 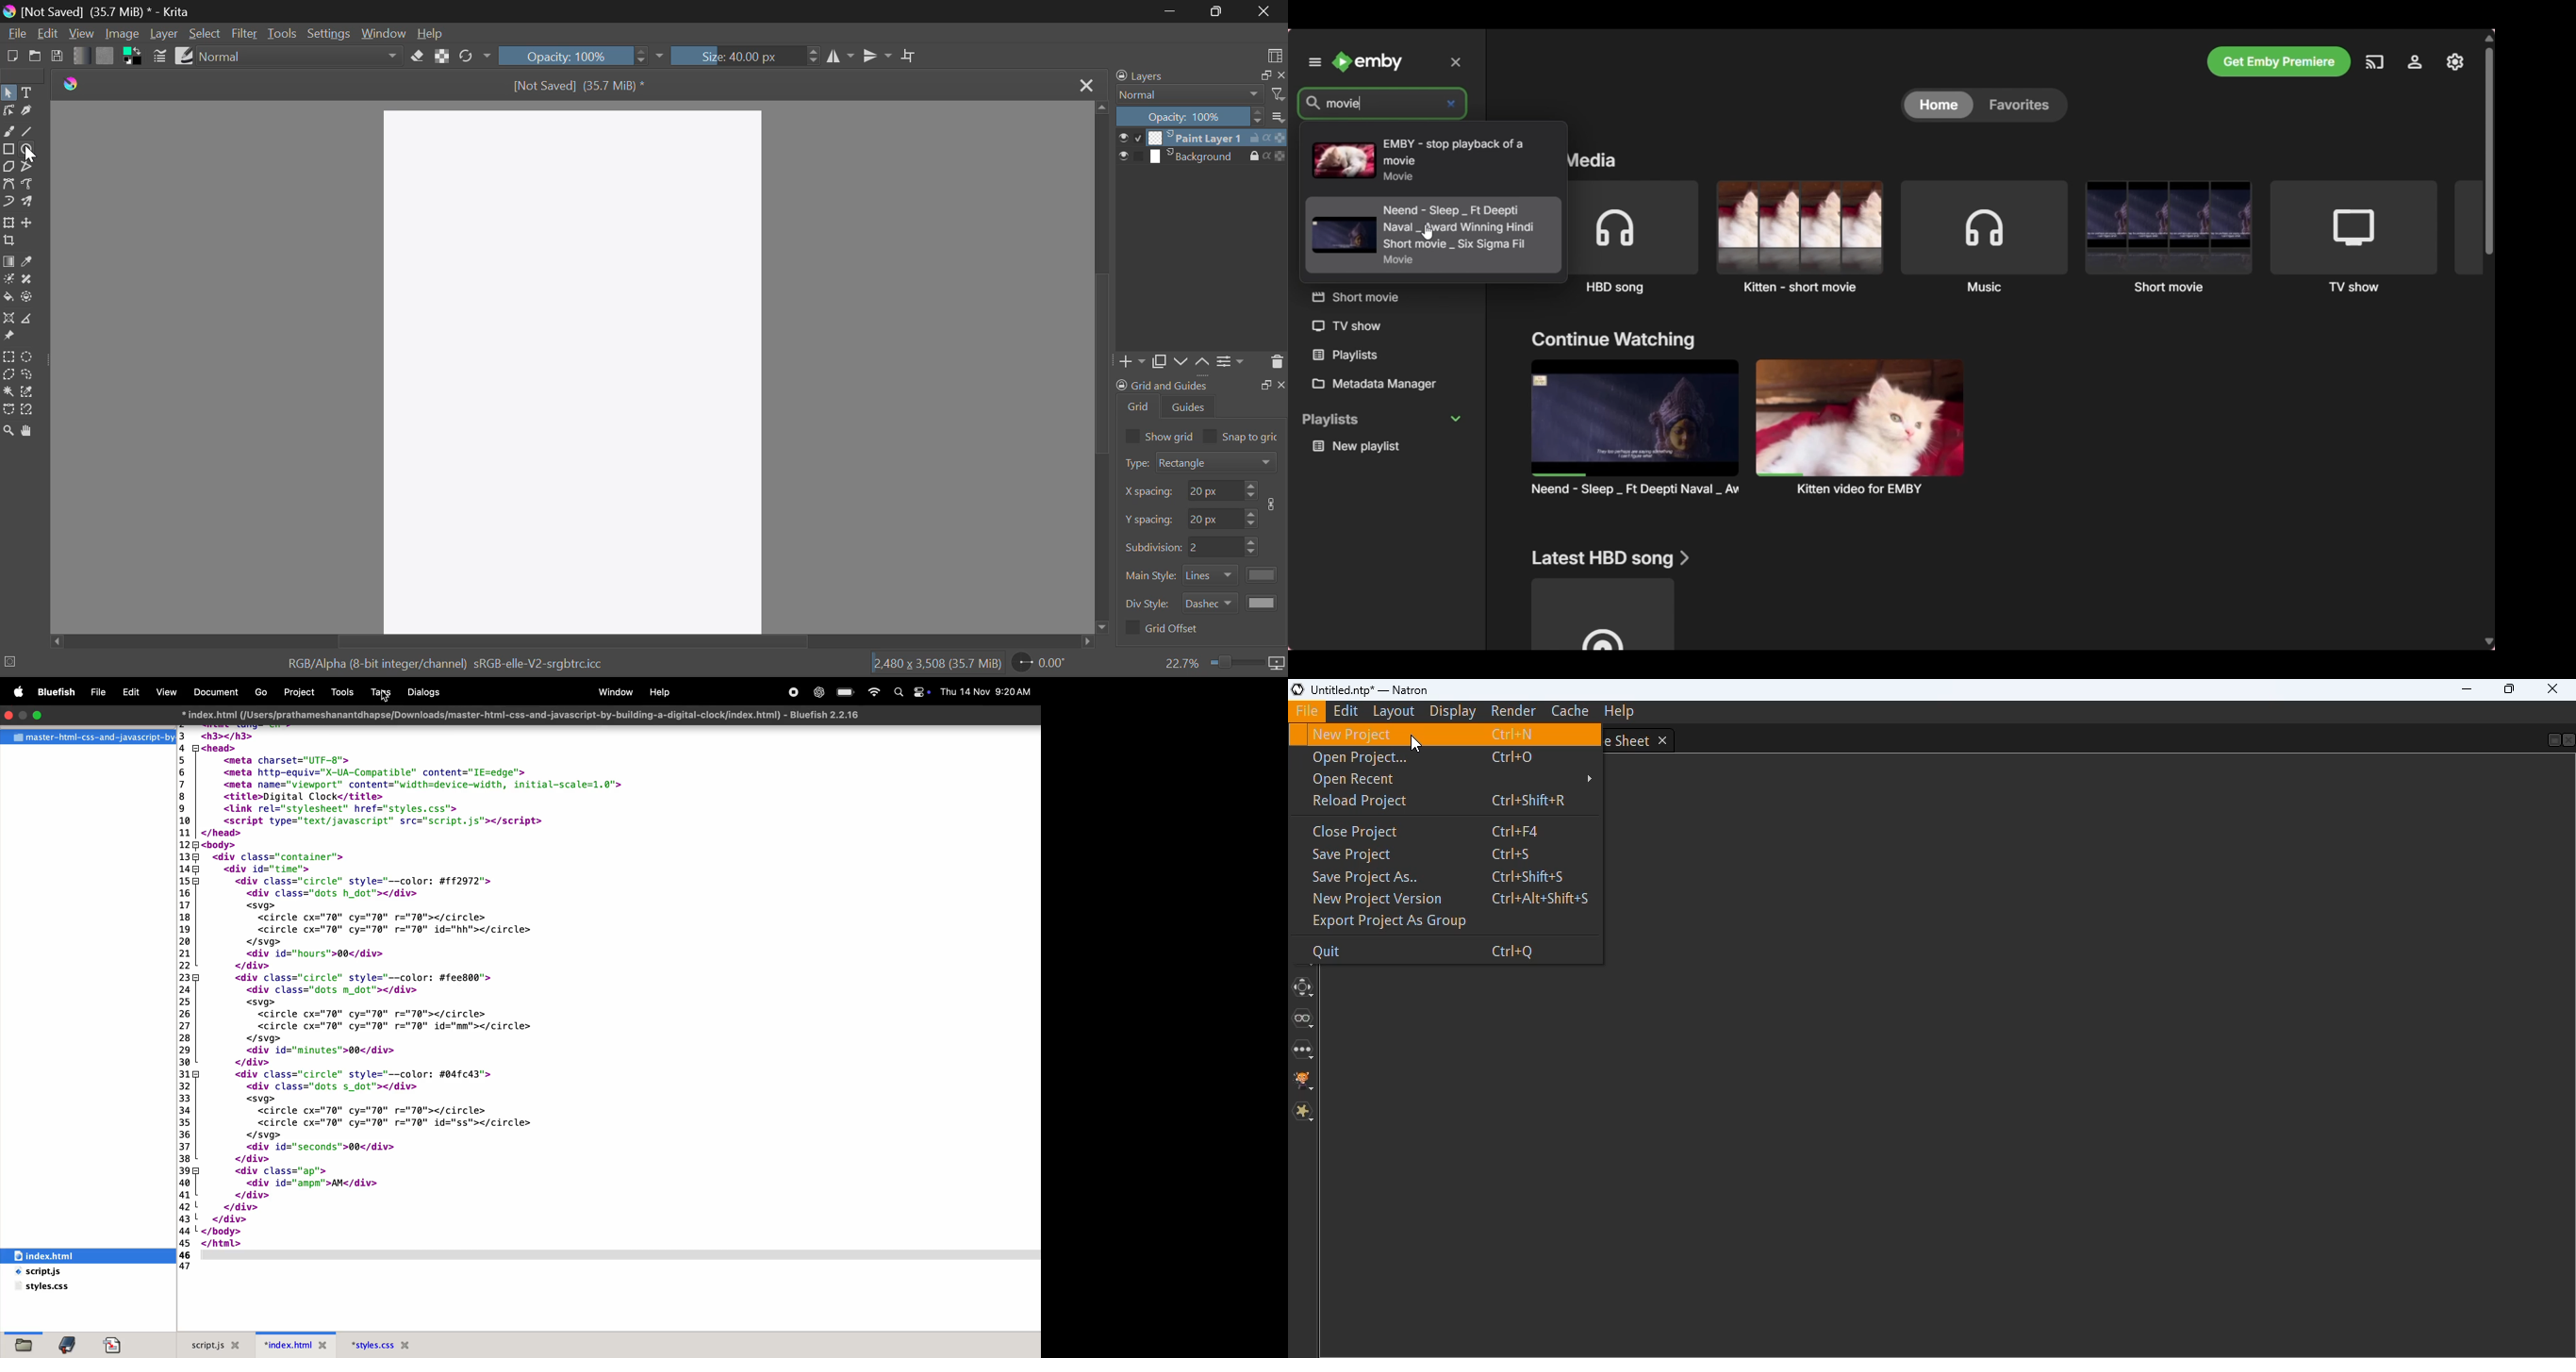 What do you see at coordinates (9, 319) in the screenshot?
I see `Assistant Tool` at bounding box center [9, 319].